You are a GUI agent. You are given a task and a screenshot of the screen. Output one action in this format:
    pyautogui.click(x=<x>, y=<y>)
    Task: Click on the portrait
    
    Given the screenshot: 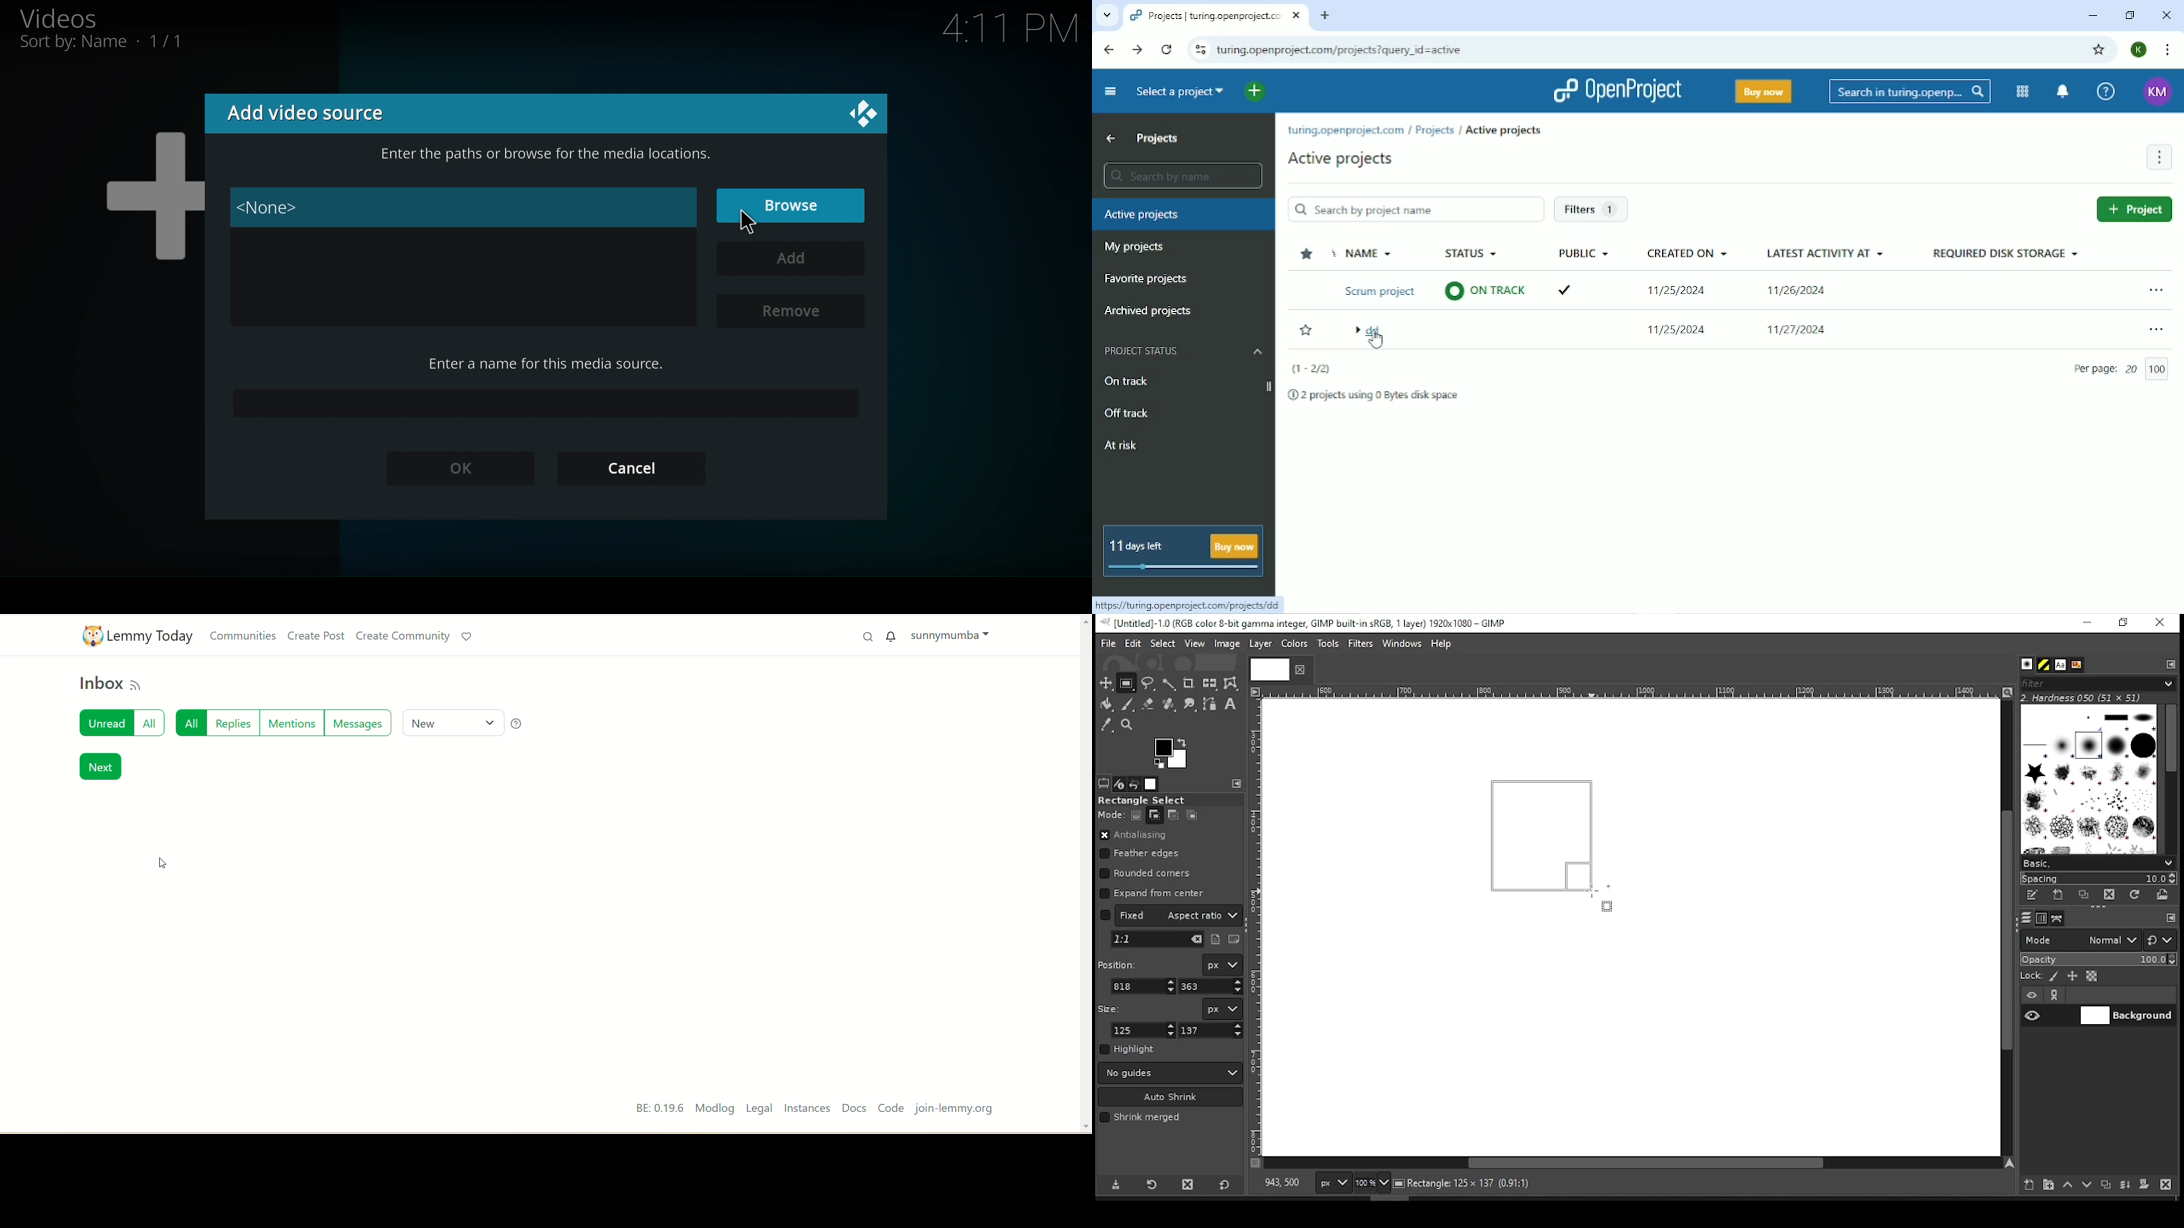 What is the action you would take?
    pyautogui.click(x=1217, y=939)
    